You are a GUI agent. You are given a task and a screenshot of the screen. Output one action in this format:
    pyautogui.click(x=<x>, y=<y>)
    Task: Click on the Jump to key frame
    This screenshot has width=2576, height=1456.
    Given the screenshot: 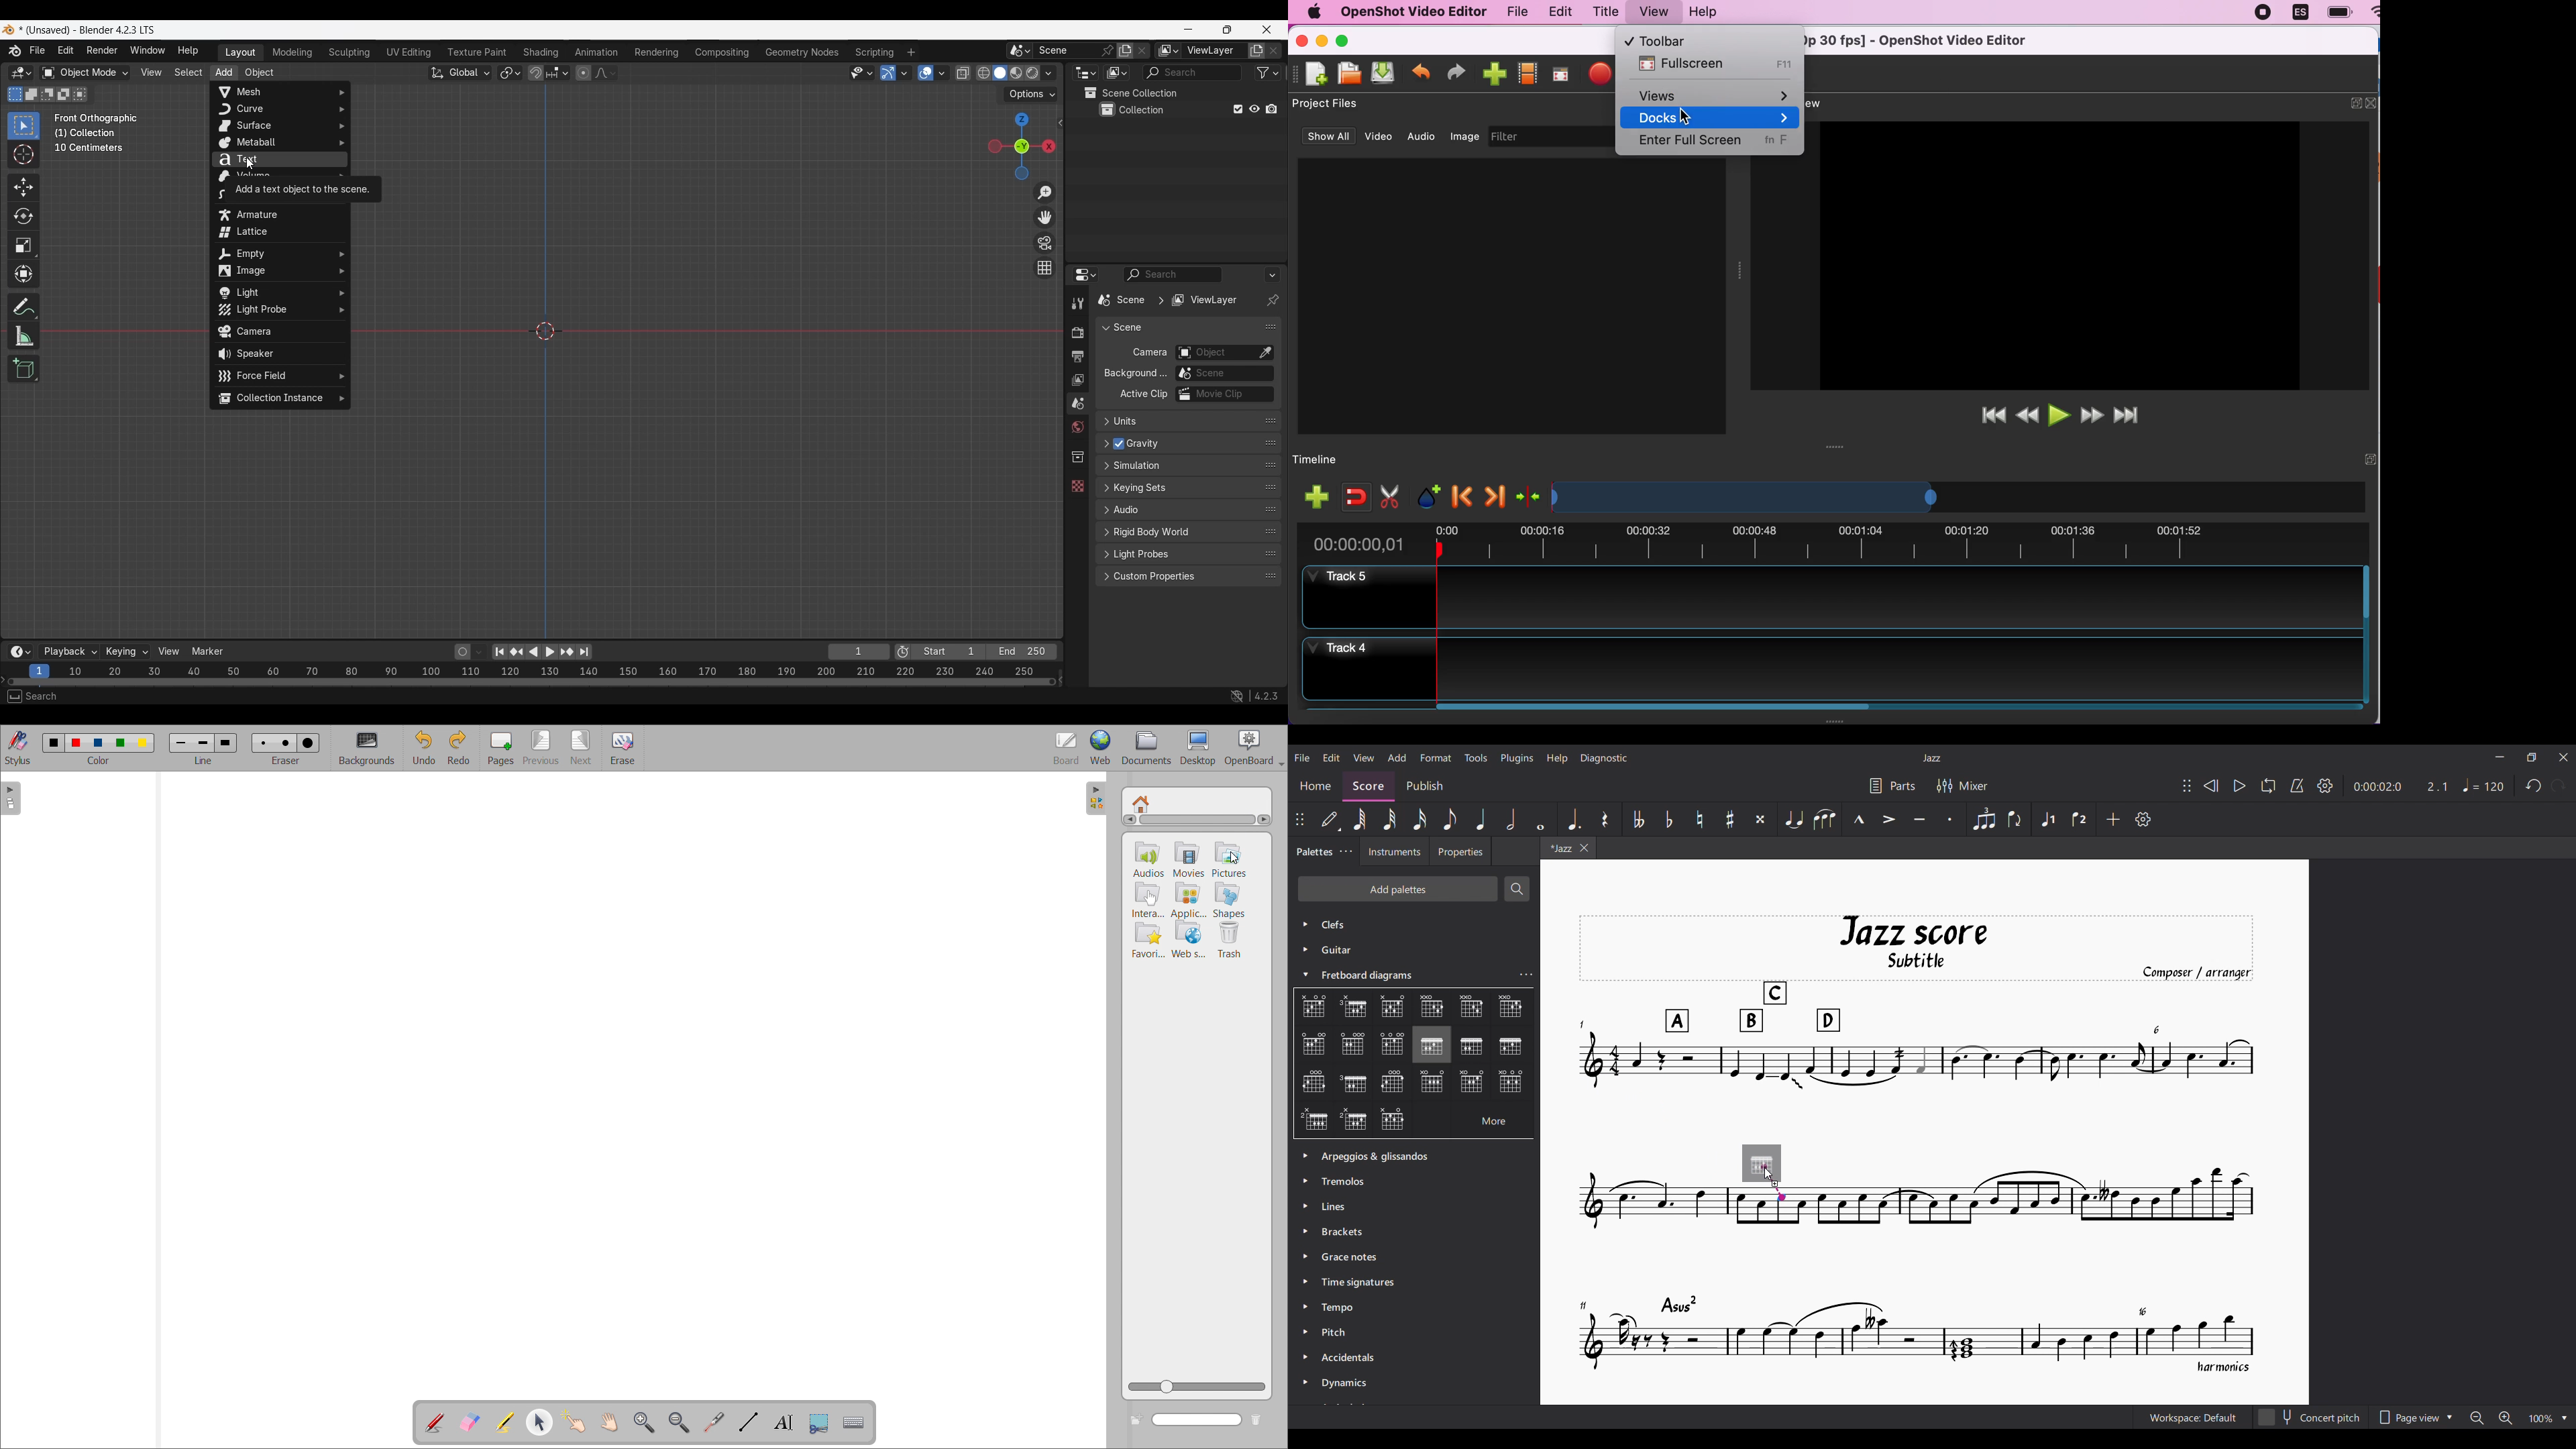 What is the action you would take?
    pyautogui.click(x=517, y=652)
    